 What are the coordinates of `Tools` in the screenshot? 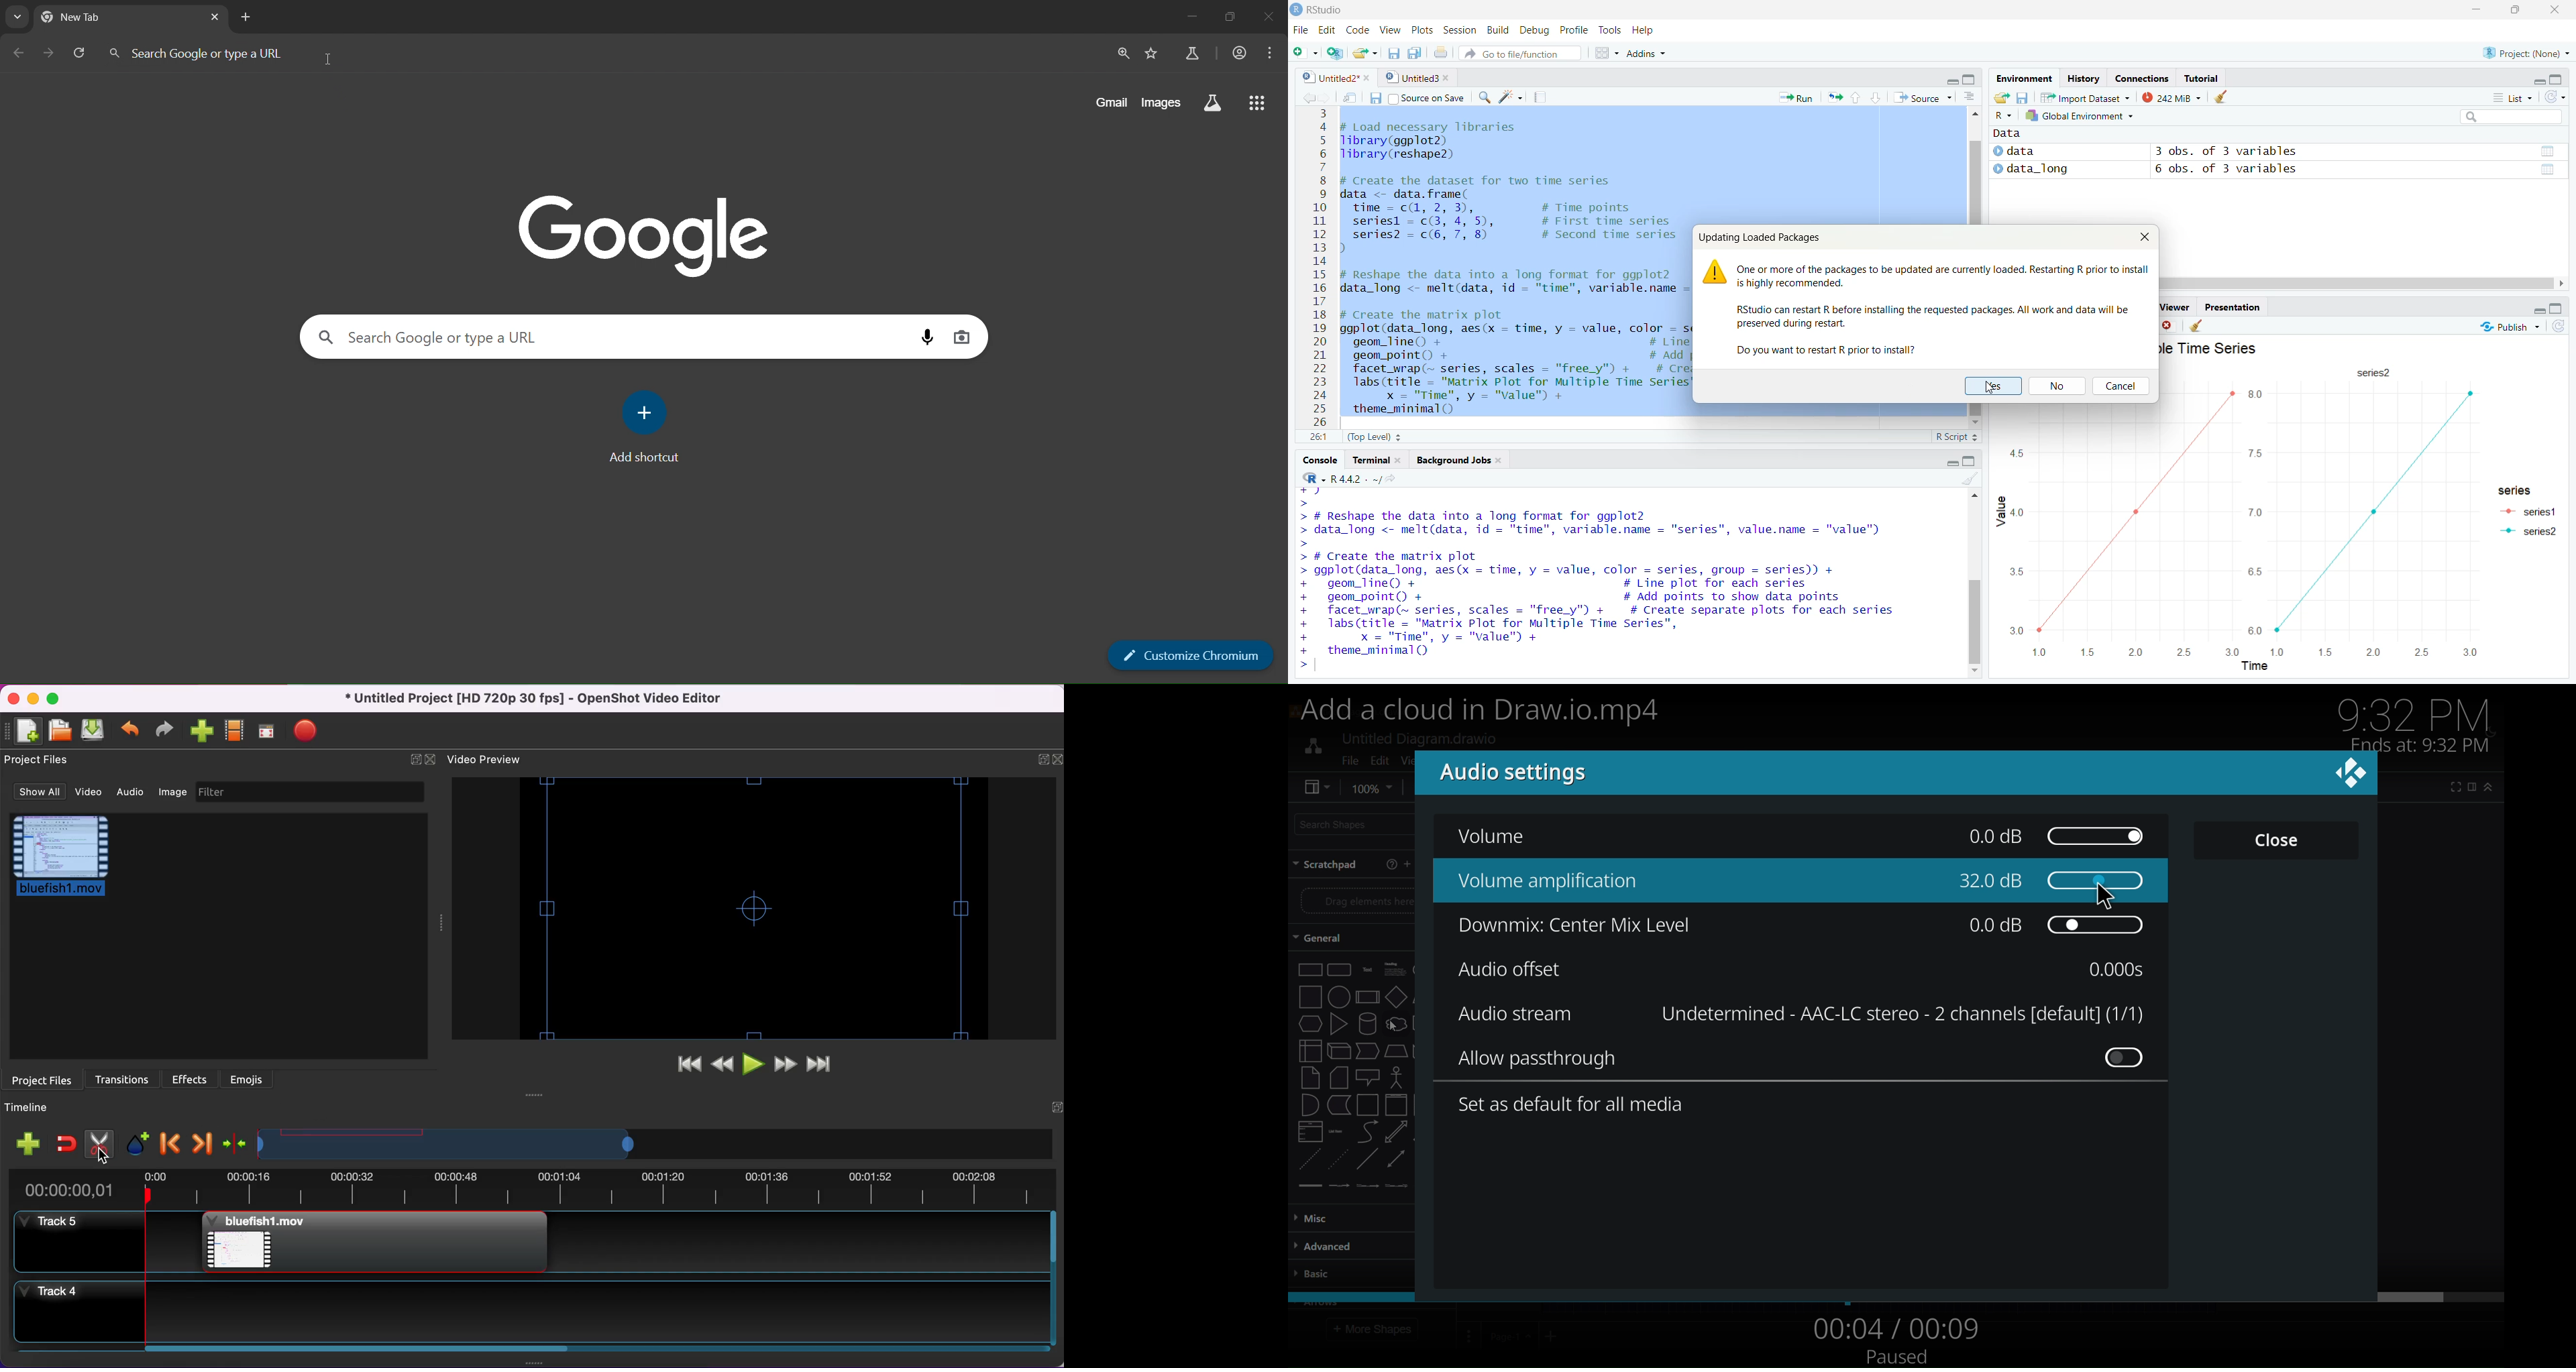 It's located at (1610, 30).